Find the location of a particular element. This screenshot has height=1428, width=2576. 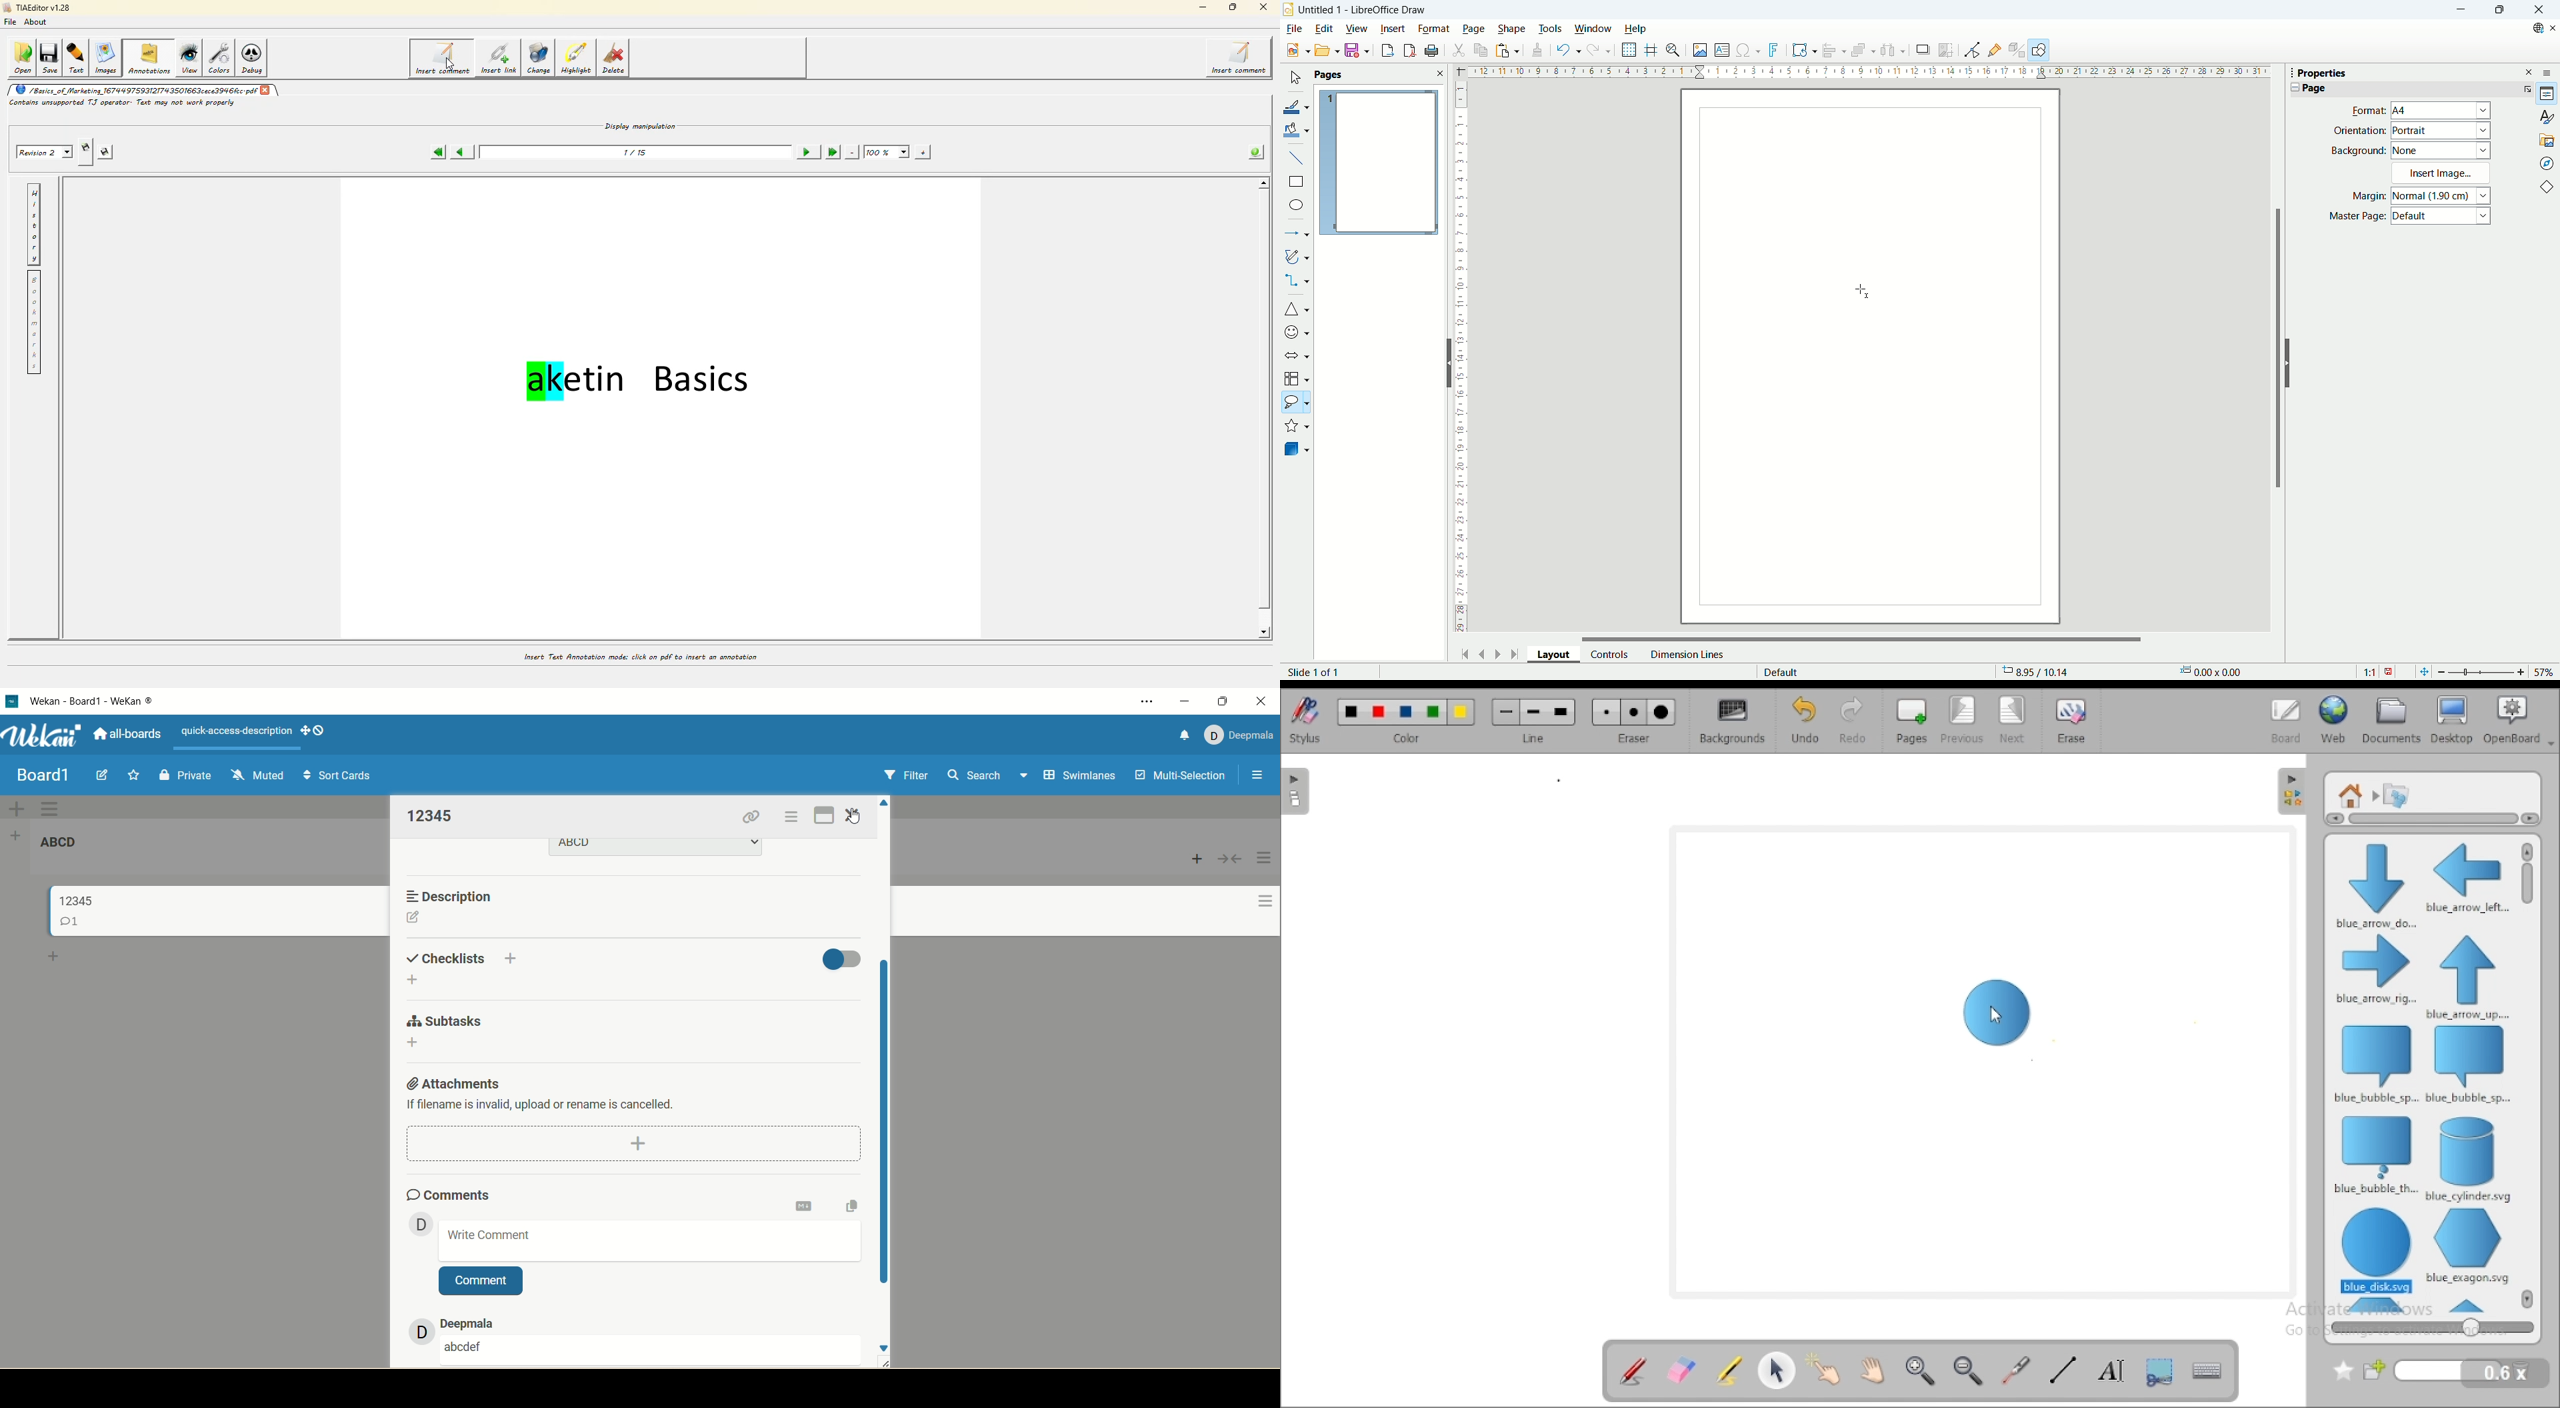

export is located at coordinates (1384, 50).